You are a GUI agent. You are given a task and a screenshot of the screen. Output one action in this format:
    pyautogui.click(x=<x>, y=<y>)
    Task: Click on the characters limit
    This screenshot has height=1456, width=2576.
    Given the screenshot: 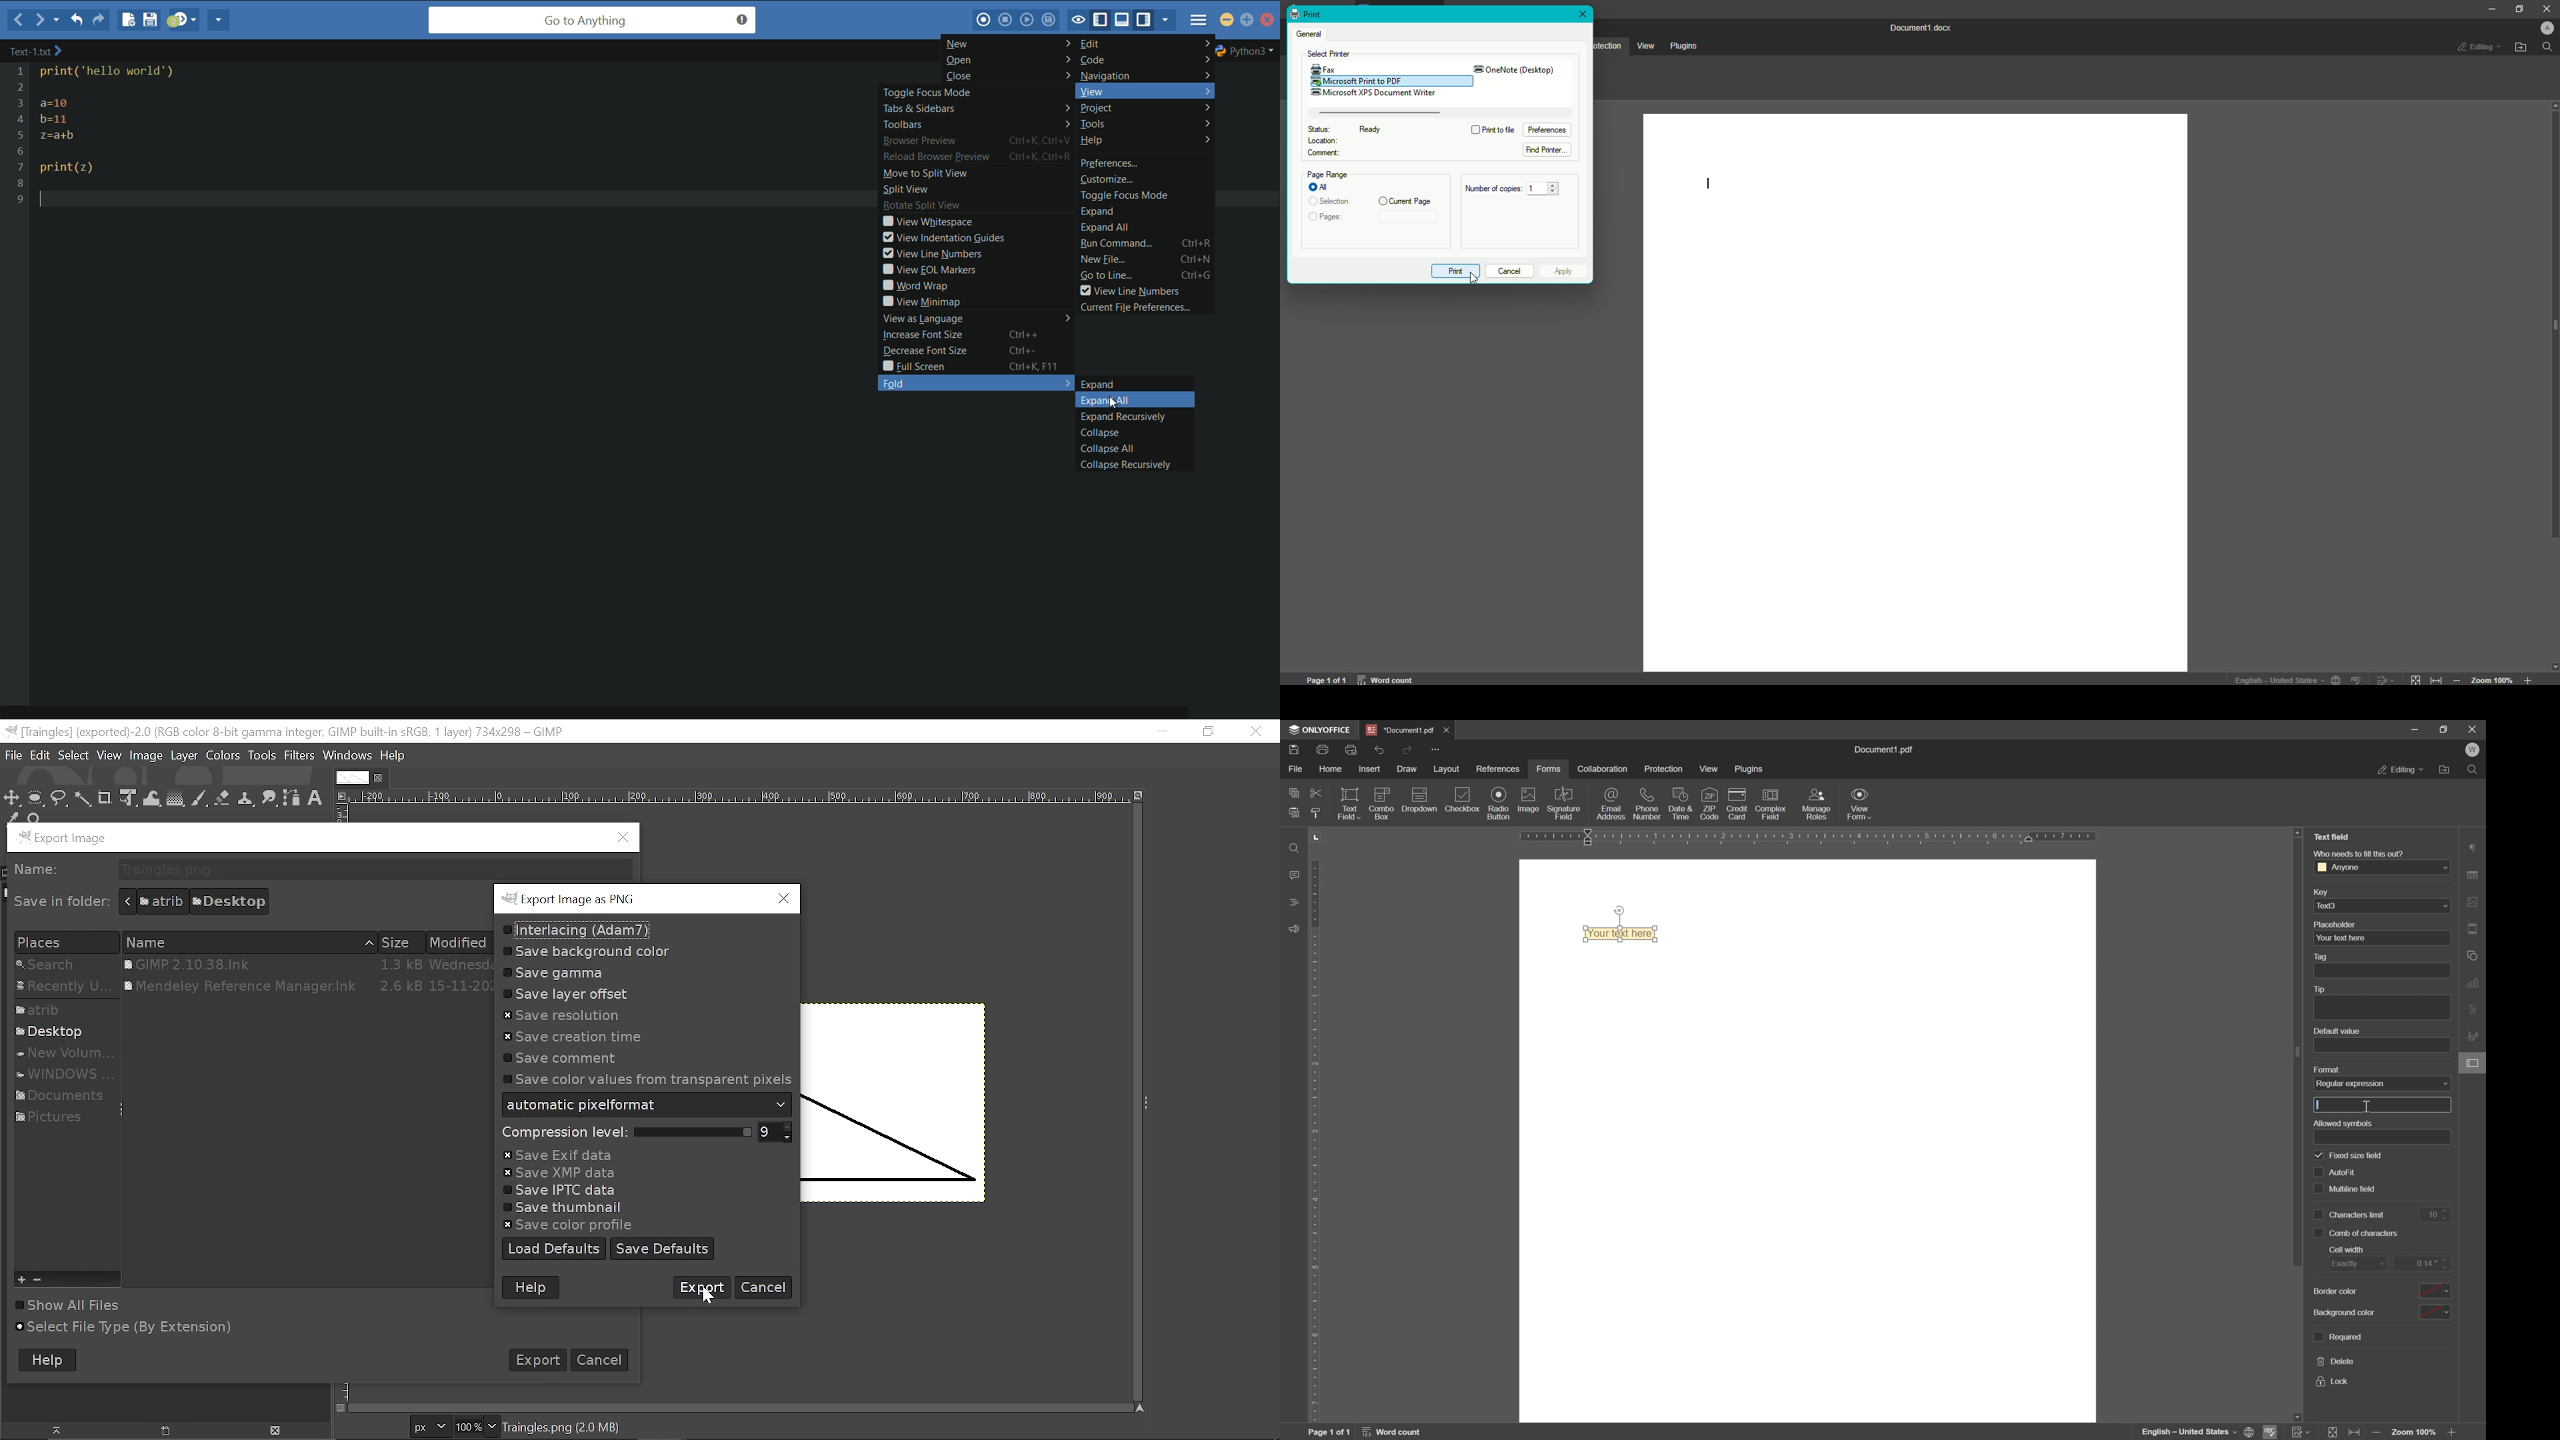 What is the action you would take?
    pyautogui.click(x=2359, y=1214)
    